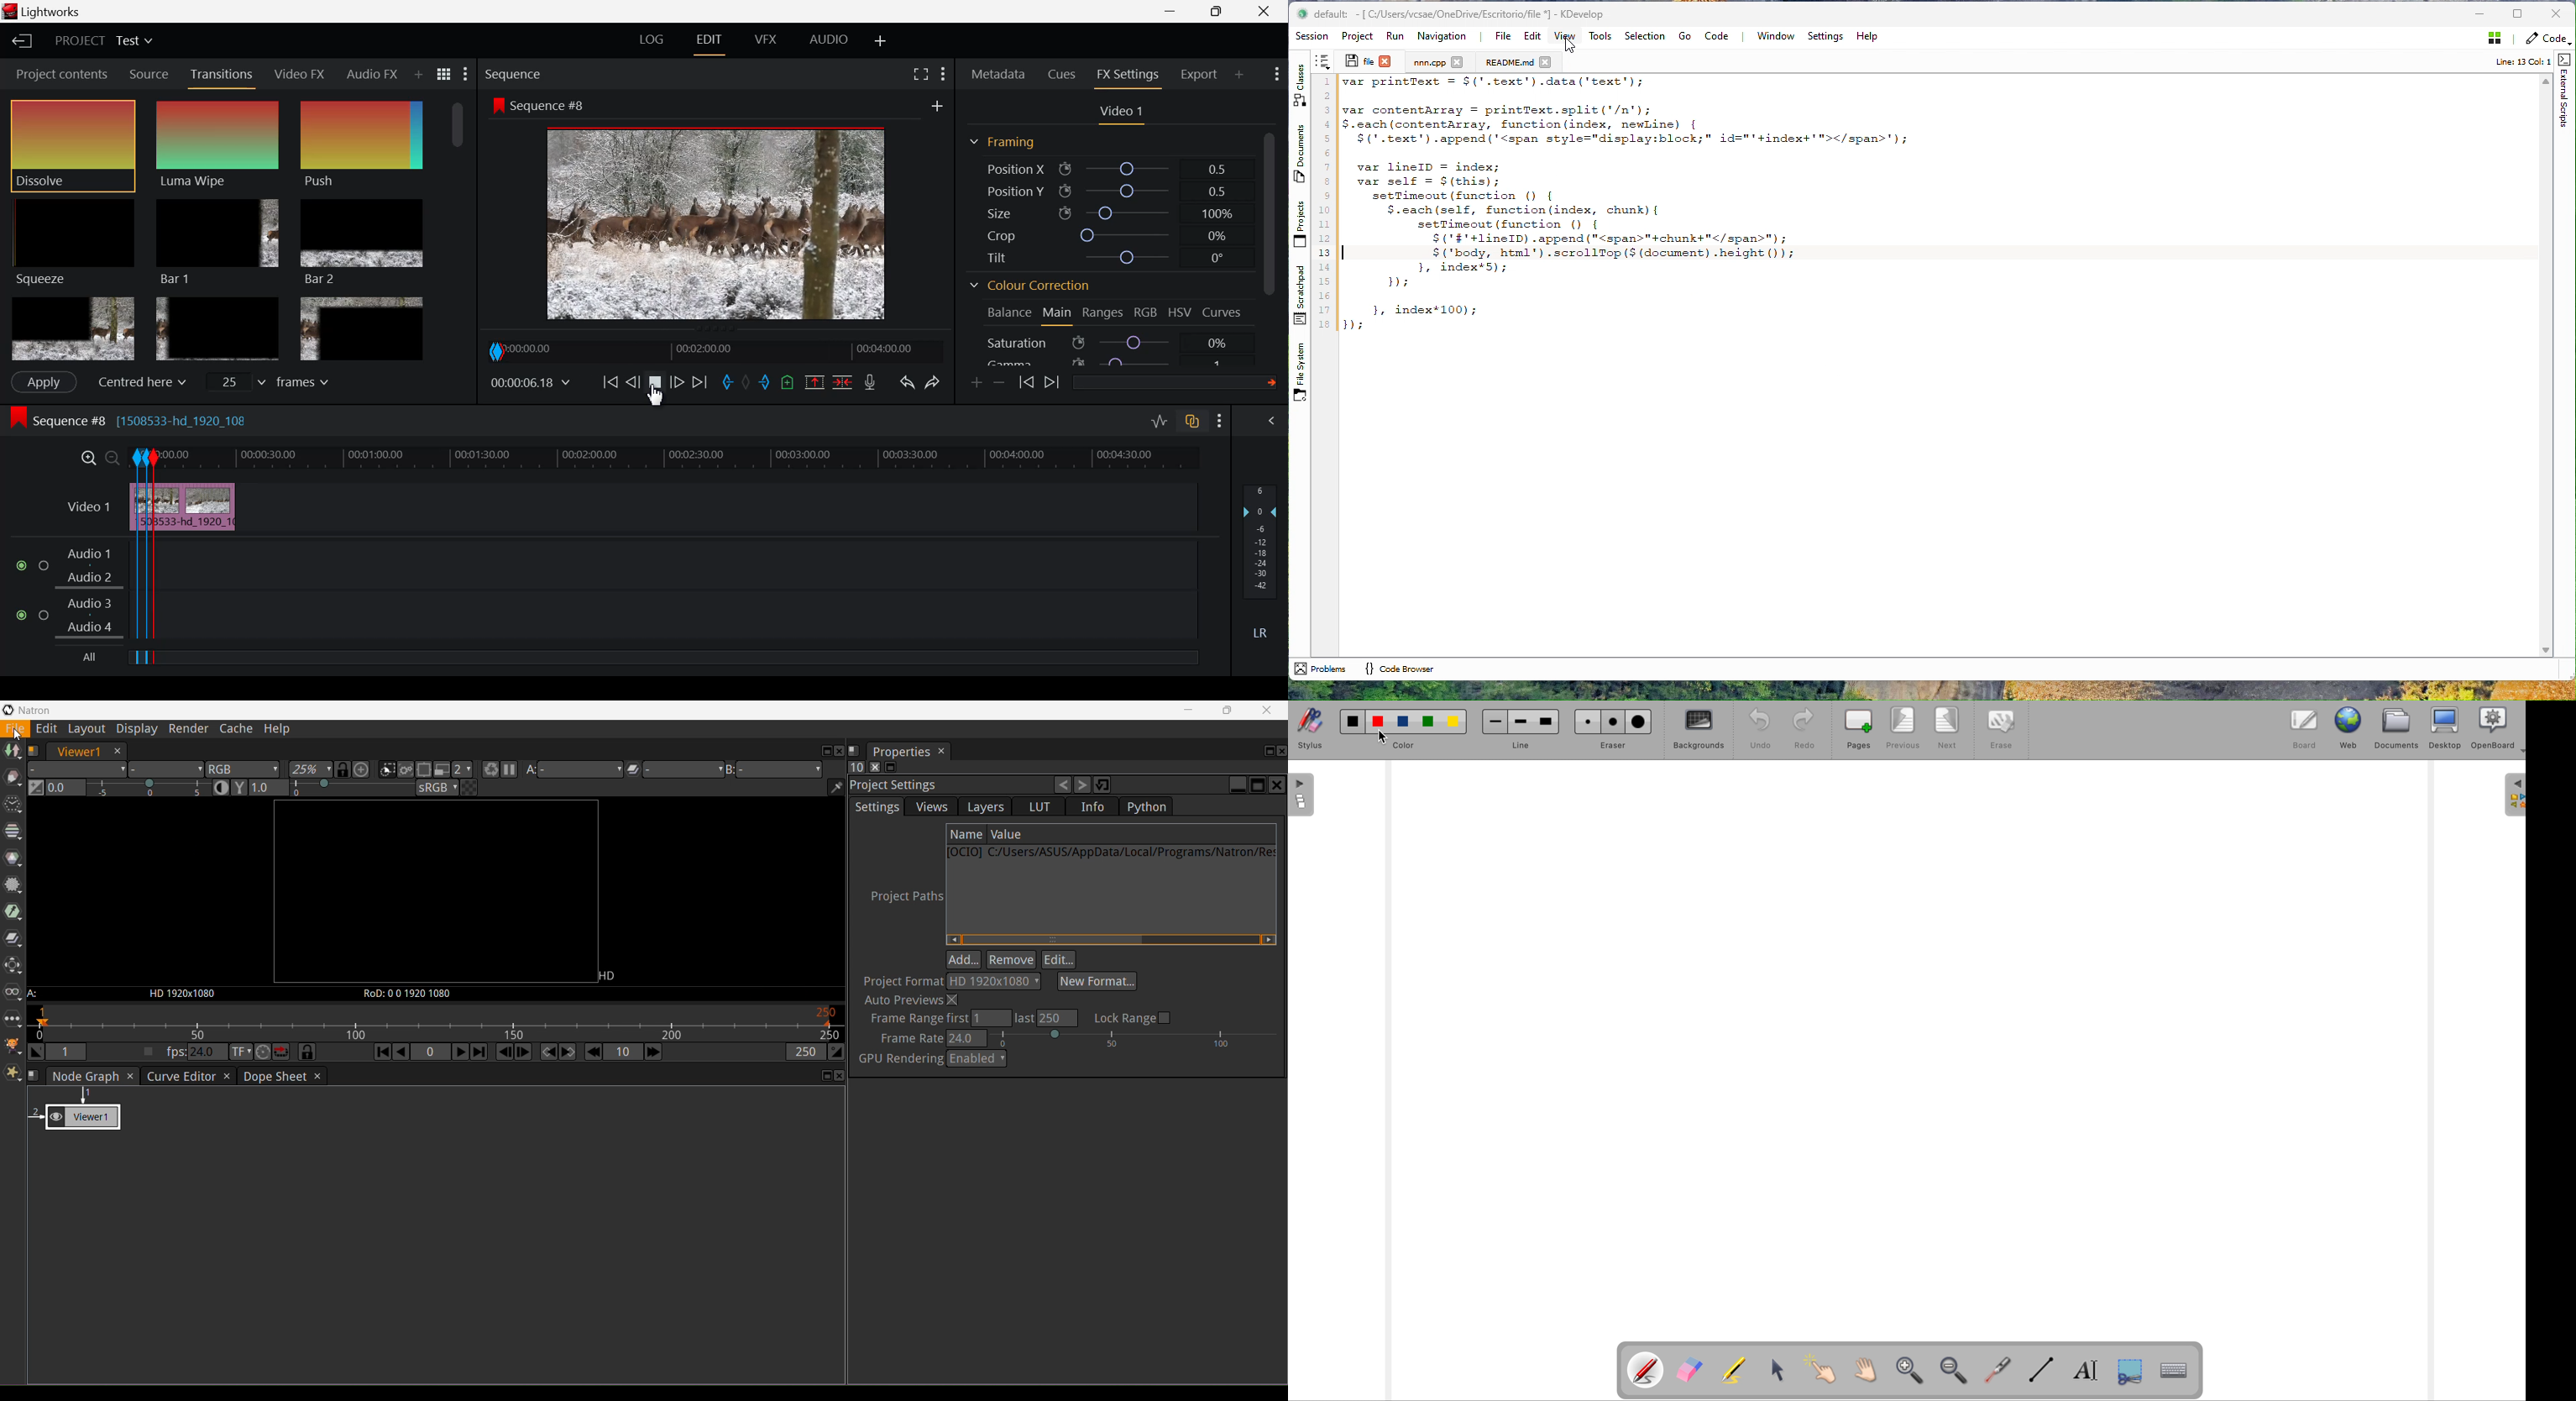  Describe the element at coordinates (655, 387) in the screenshot. I see `Cursor on Stop` at that location.